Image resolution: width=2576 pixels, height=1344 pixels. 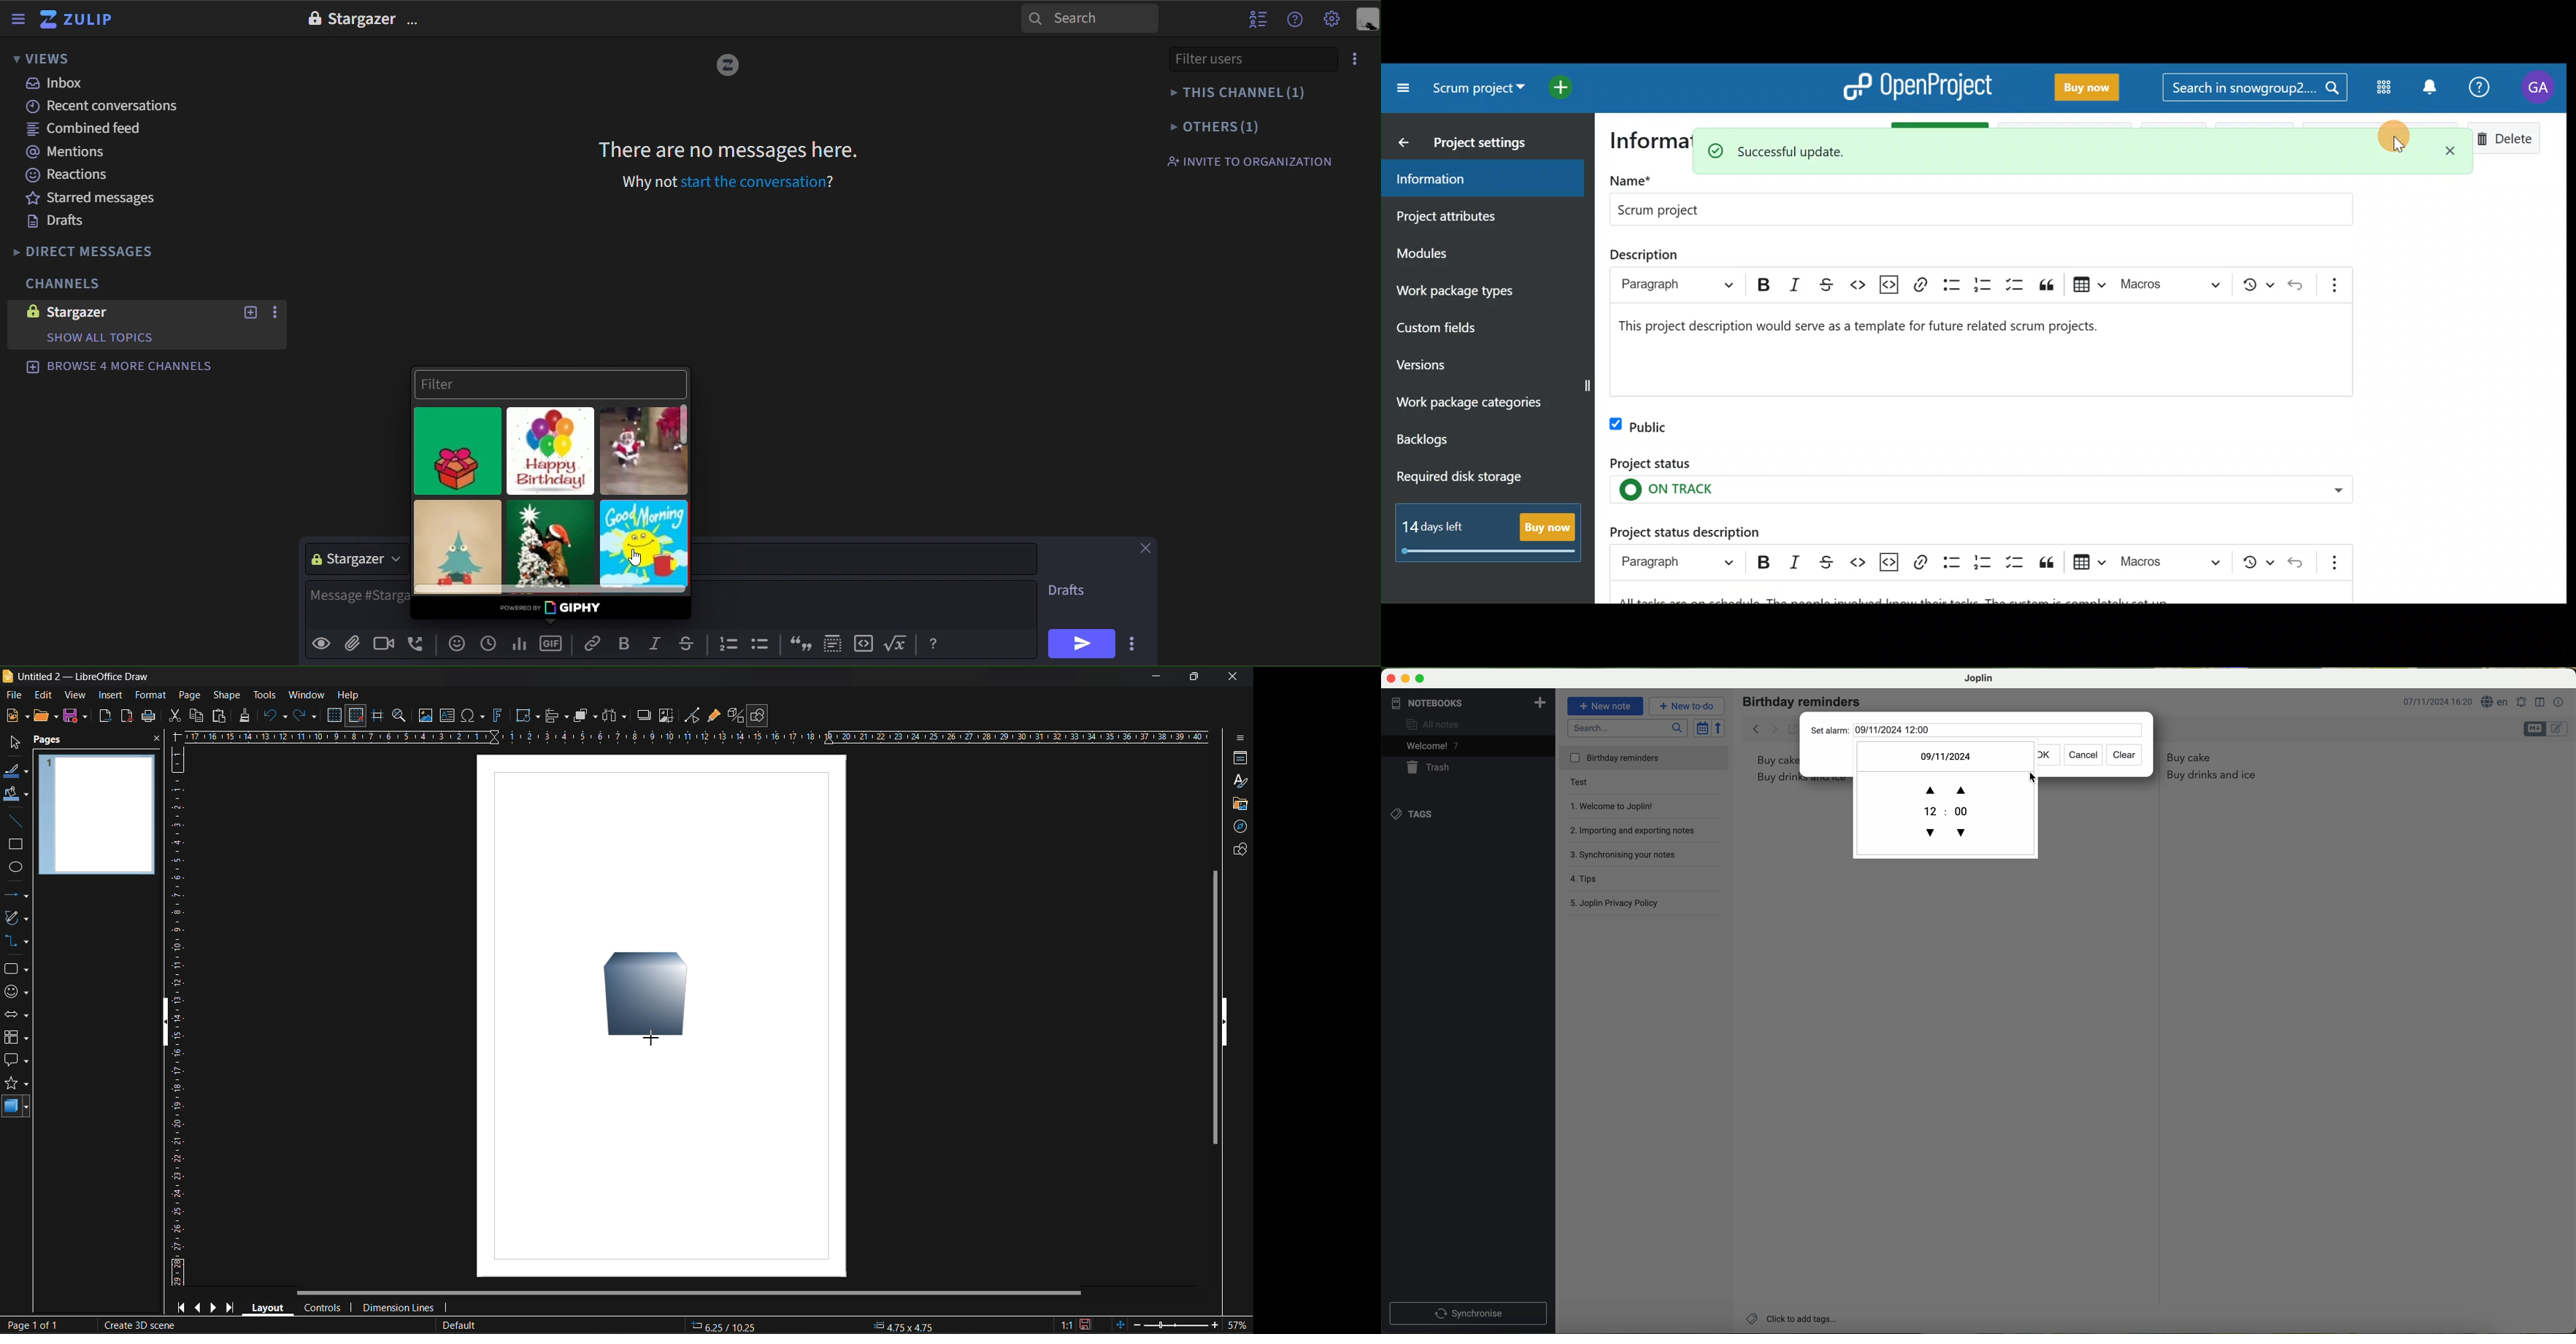 I want to click on undo, so click(x=2295, y=284).